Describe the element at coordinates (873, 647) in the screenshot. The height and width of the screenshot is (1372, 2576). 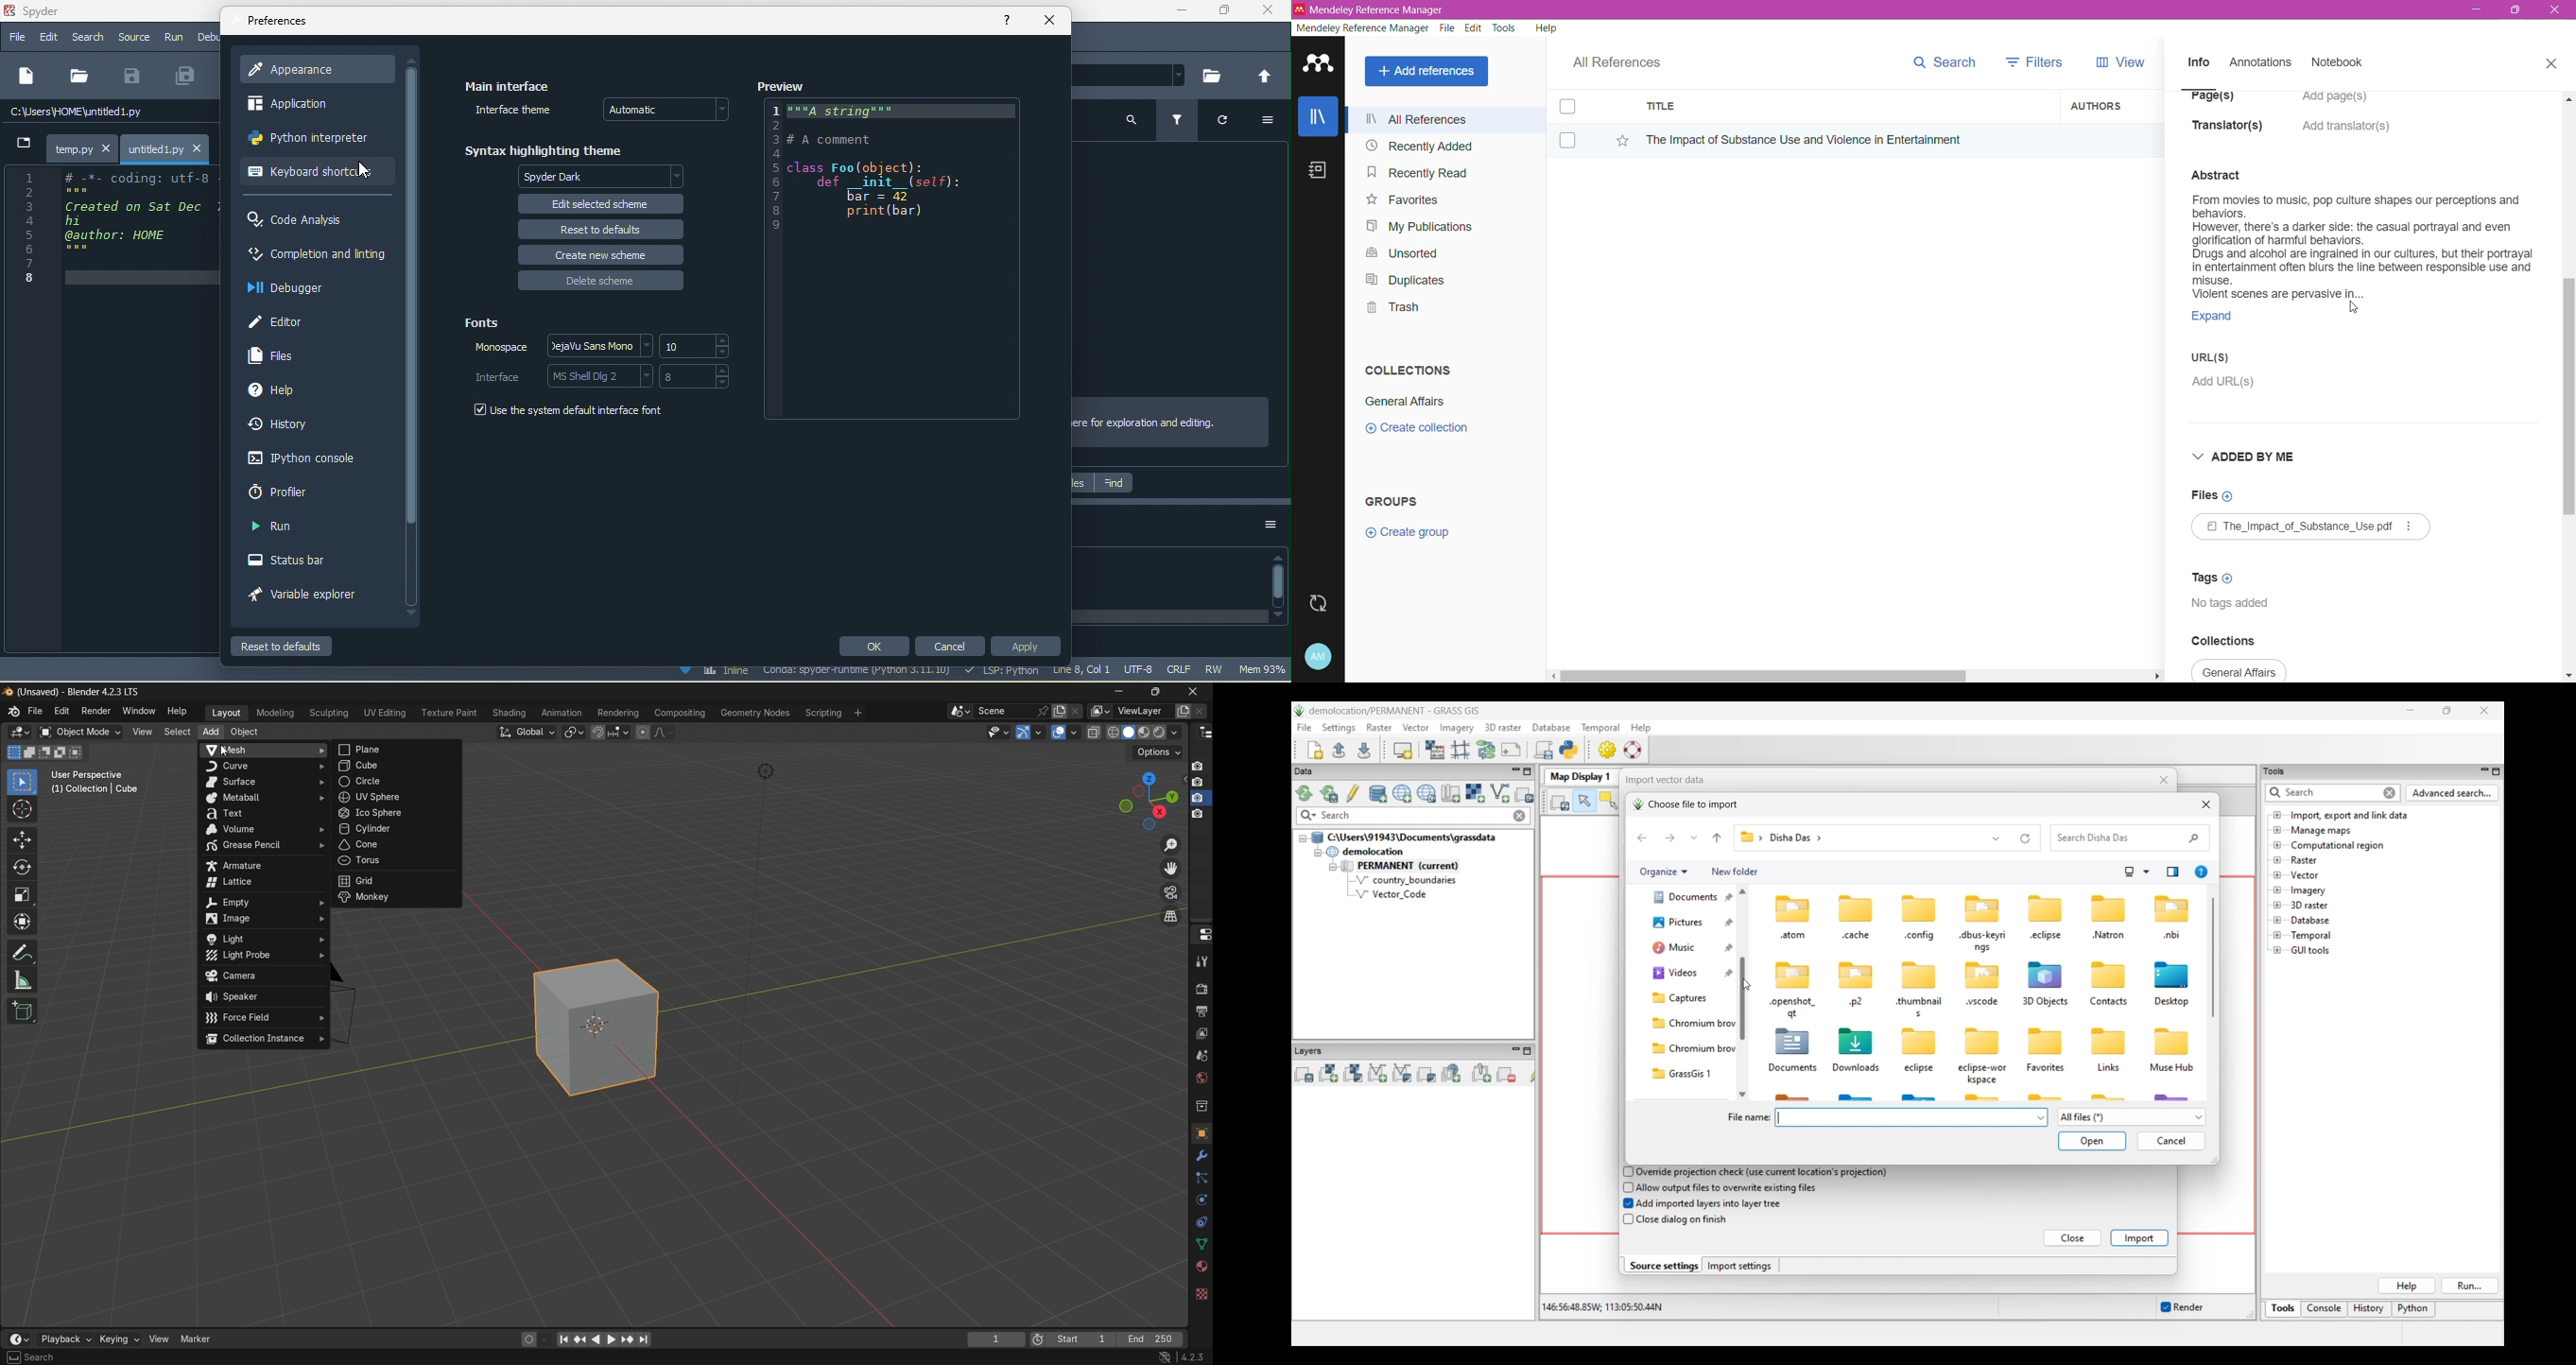
I see `ok` at that location.